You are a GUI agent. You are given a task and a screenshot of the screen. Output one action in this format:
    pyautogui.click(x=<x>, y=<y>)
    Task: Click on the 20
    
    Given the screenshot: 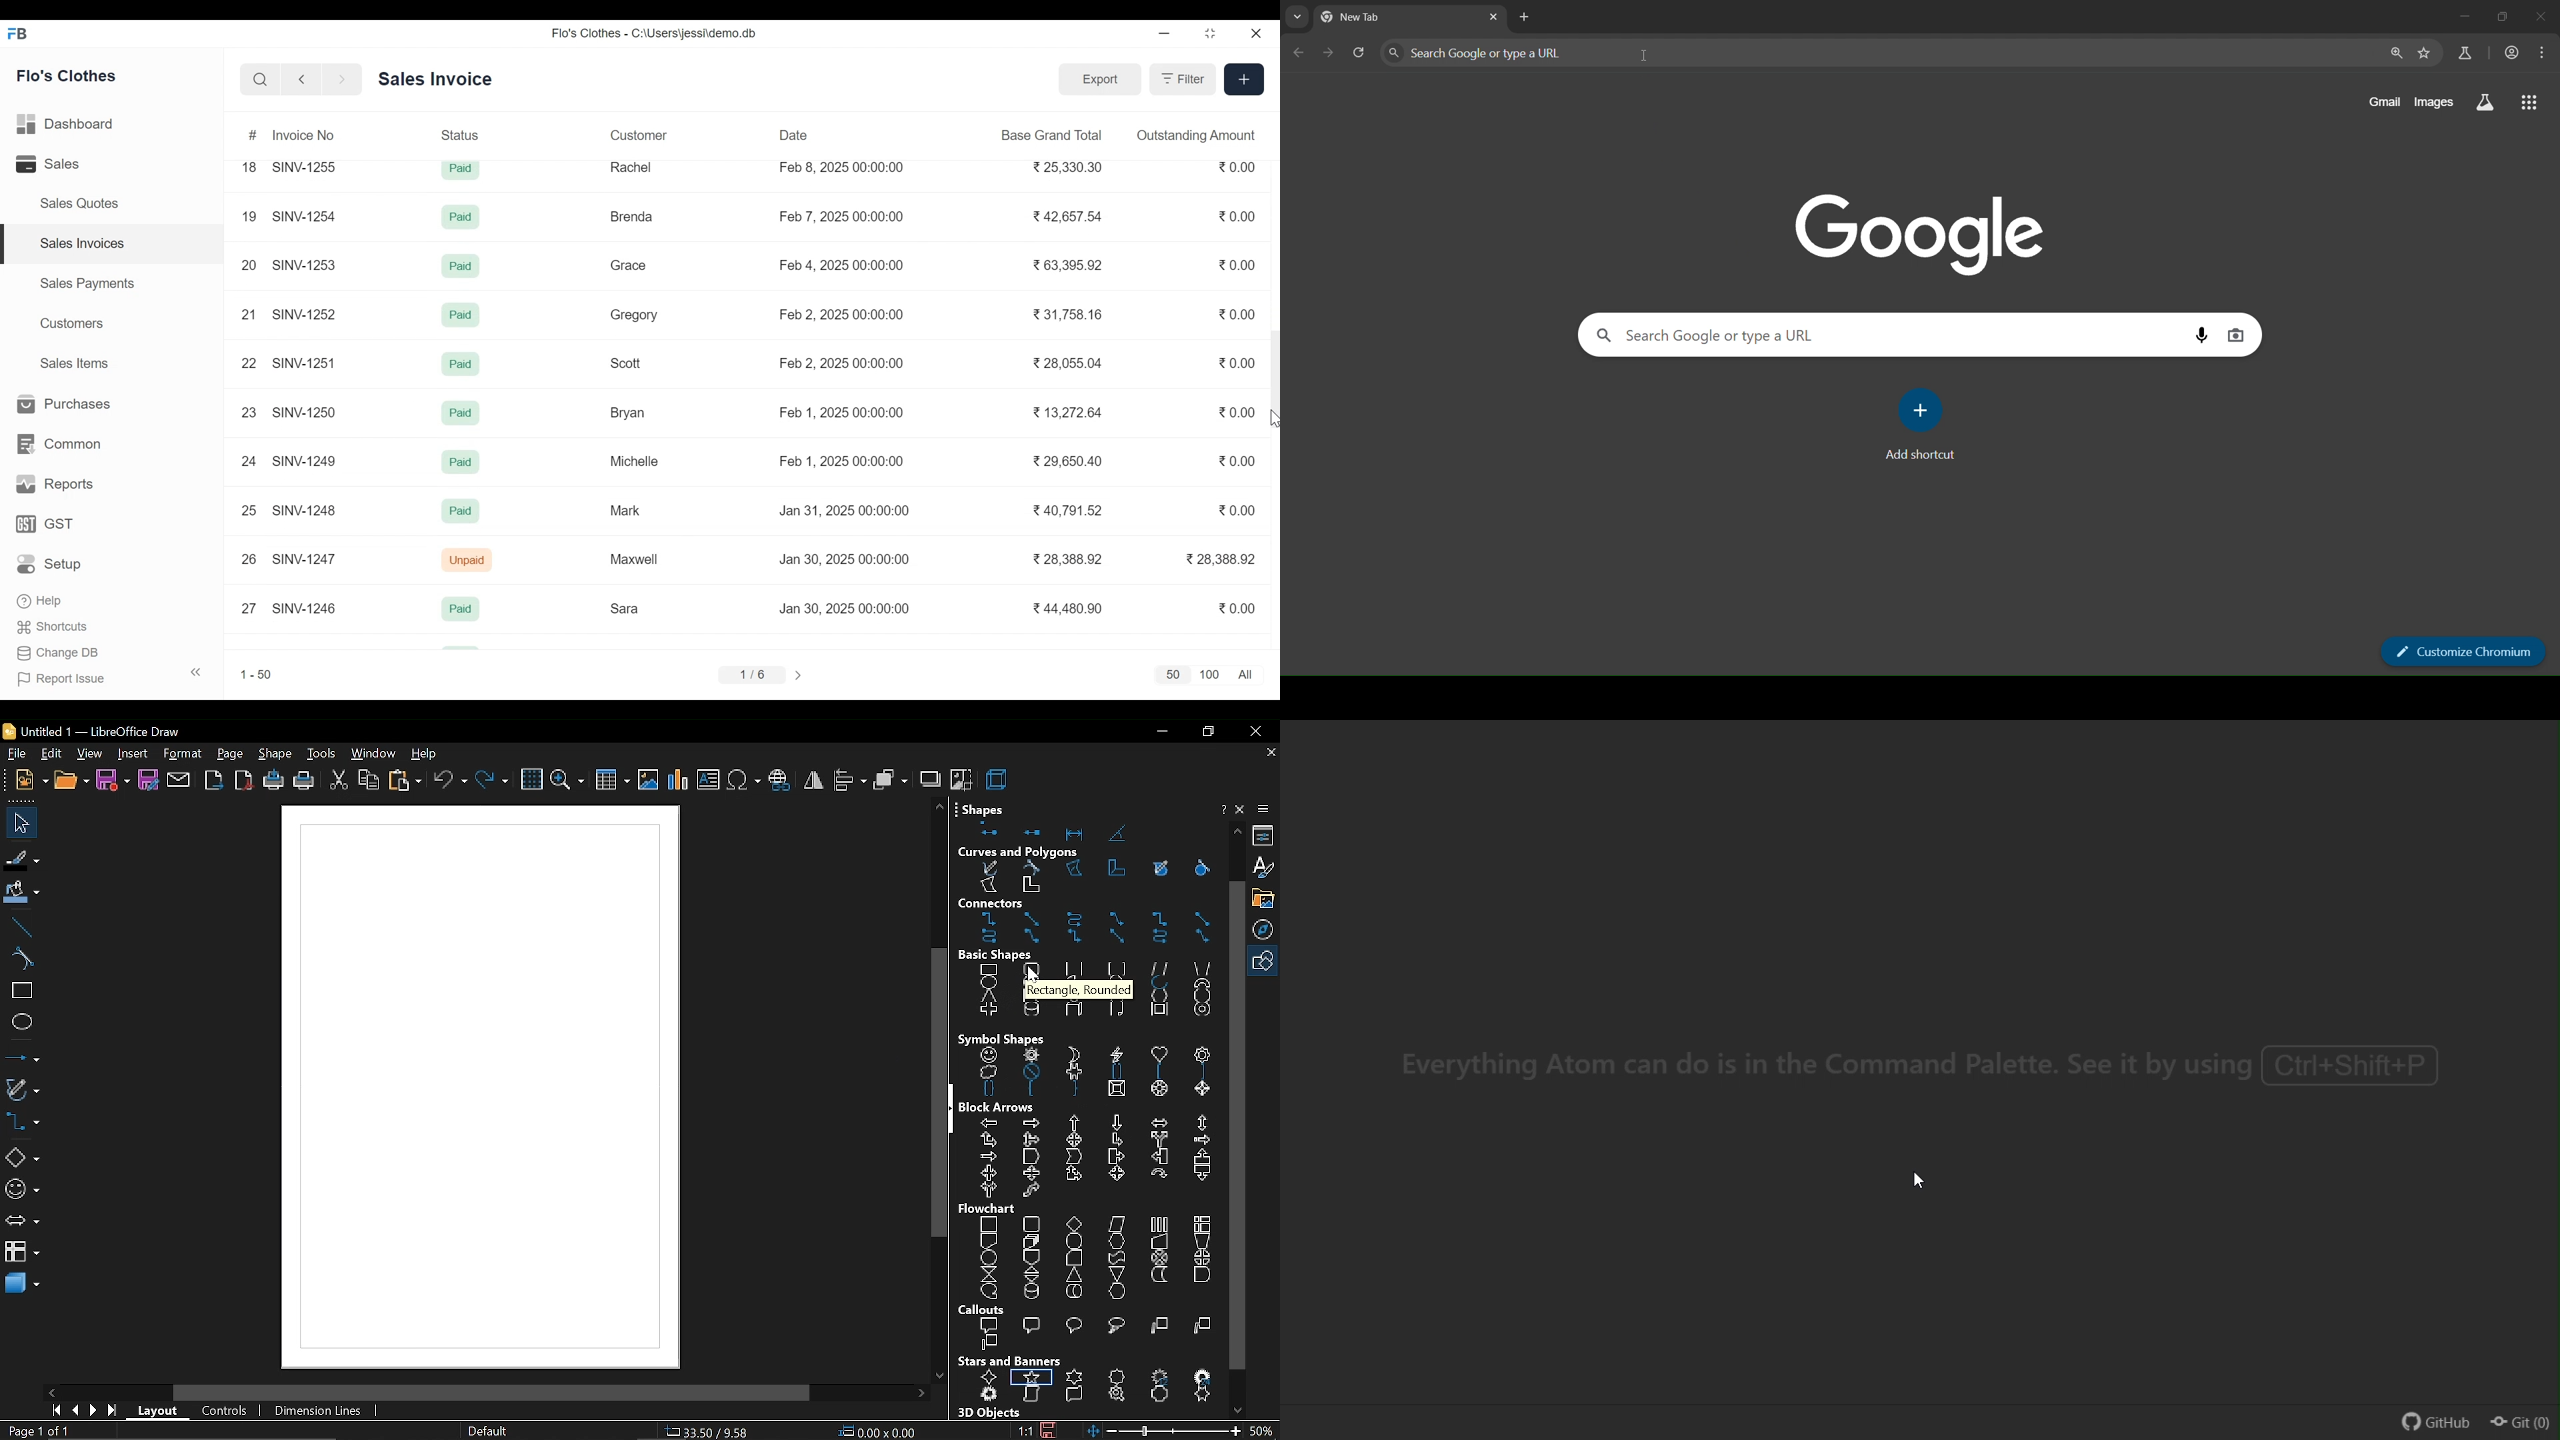 What is the action you would take?
    pyautogui.click(x=249, y=263)
    